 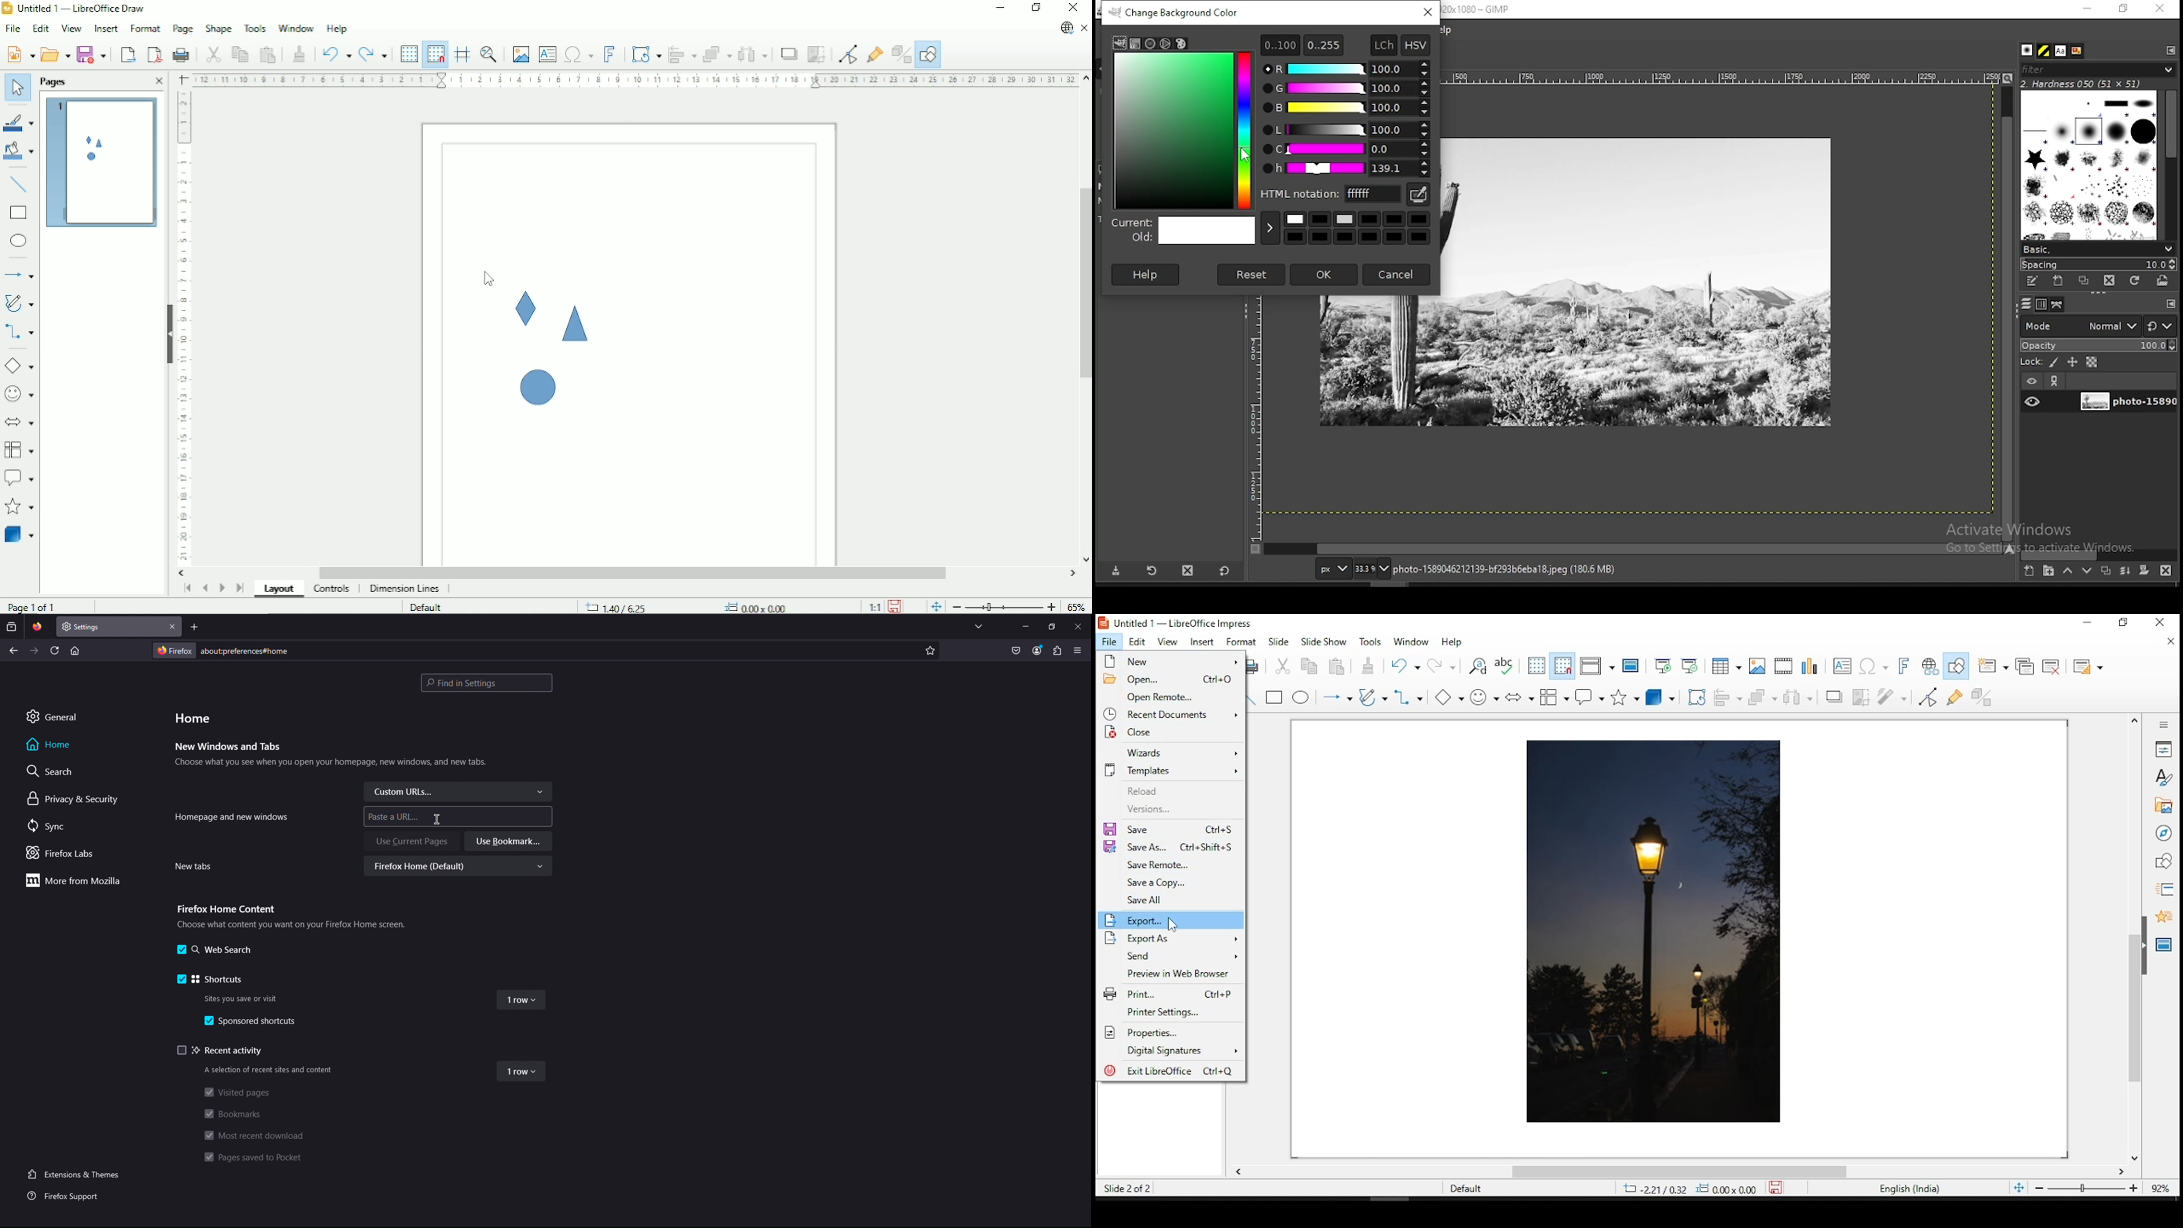 I want to click on Home page, so click(x=74, y=650).